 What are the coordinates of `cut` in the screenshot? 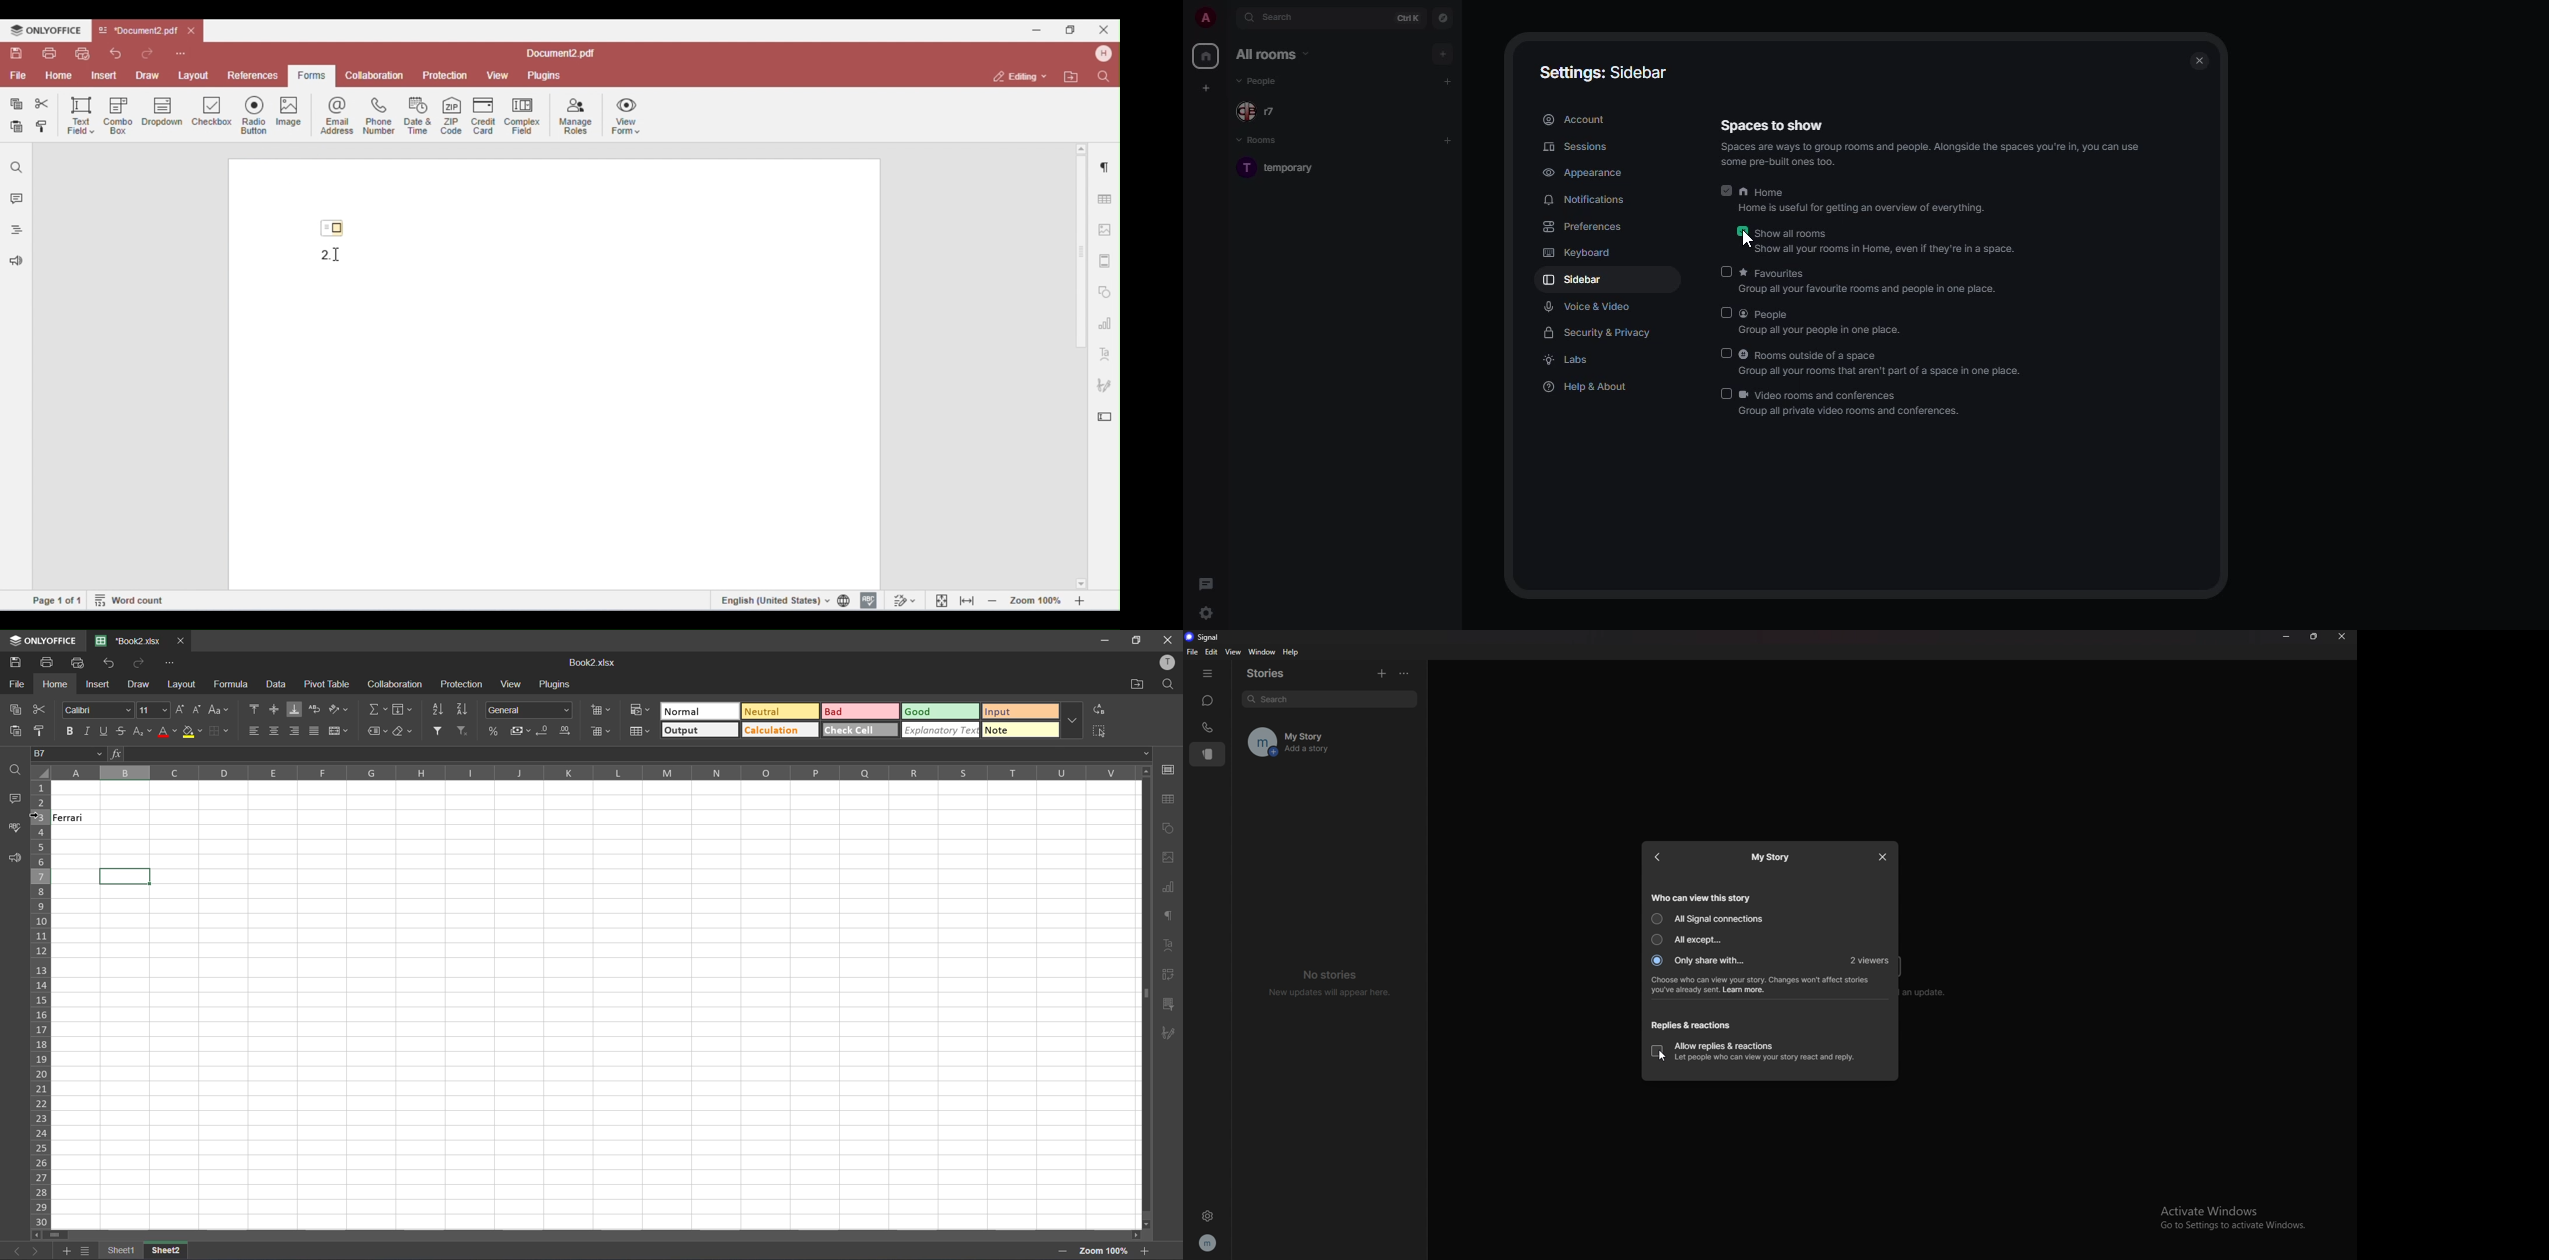 It's located at (39, 710).